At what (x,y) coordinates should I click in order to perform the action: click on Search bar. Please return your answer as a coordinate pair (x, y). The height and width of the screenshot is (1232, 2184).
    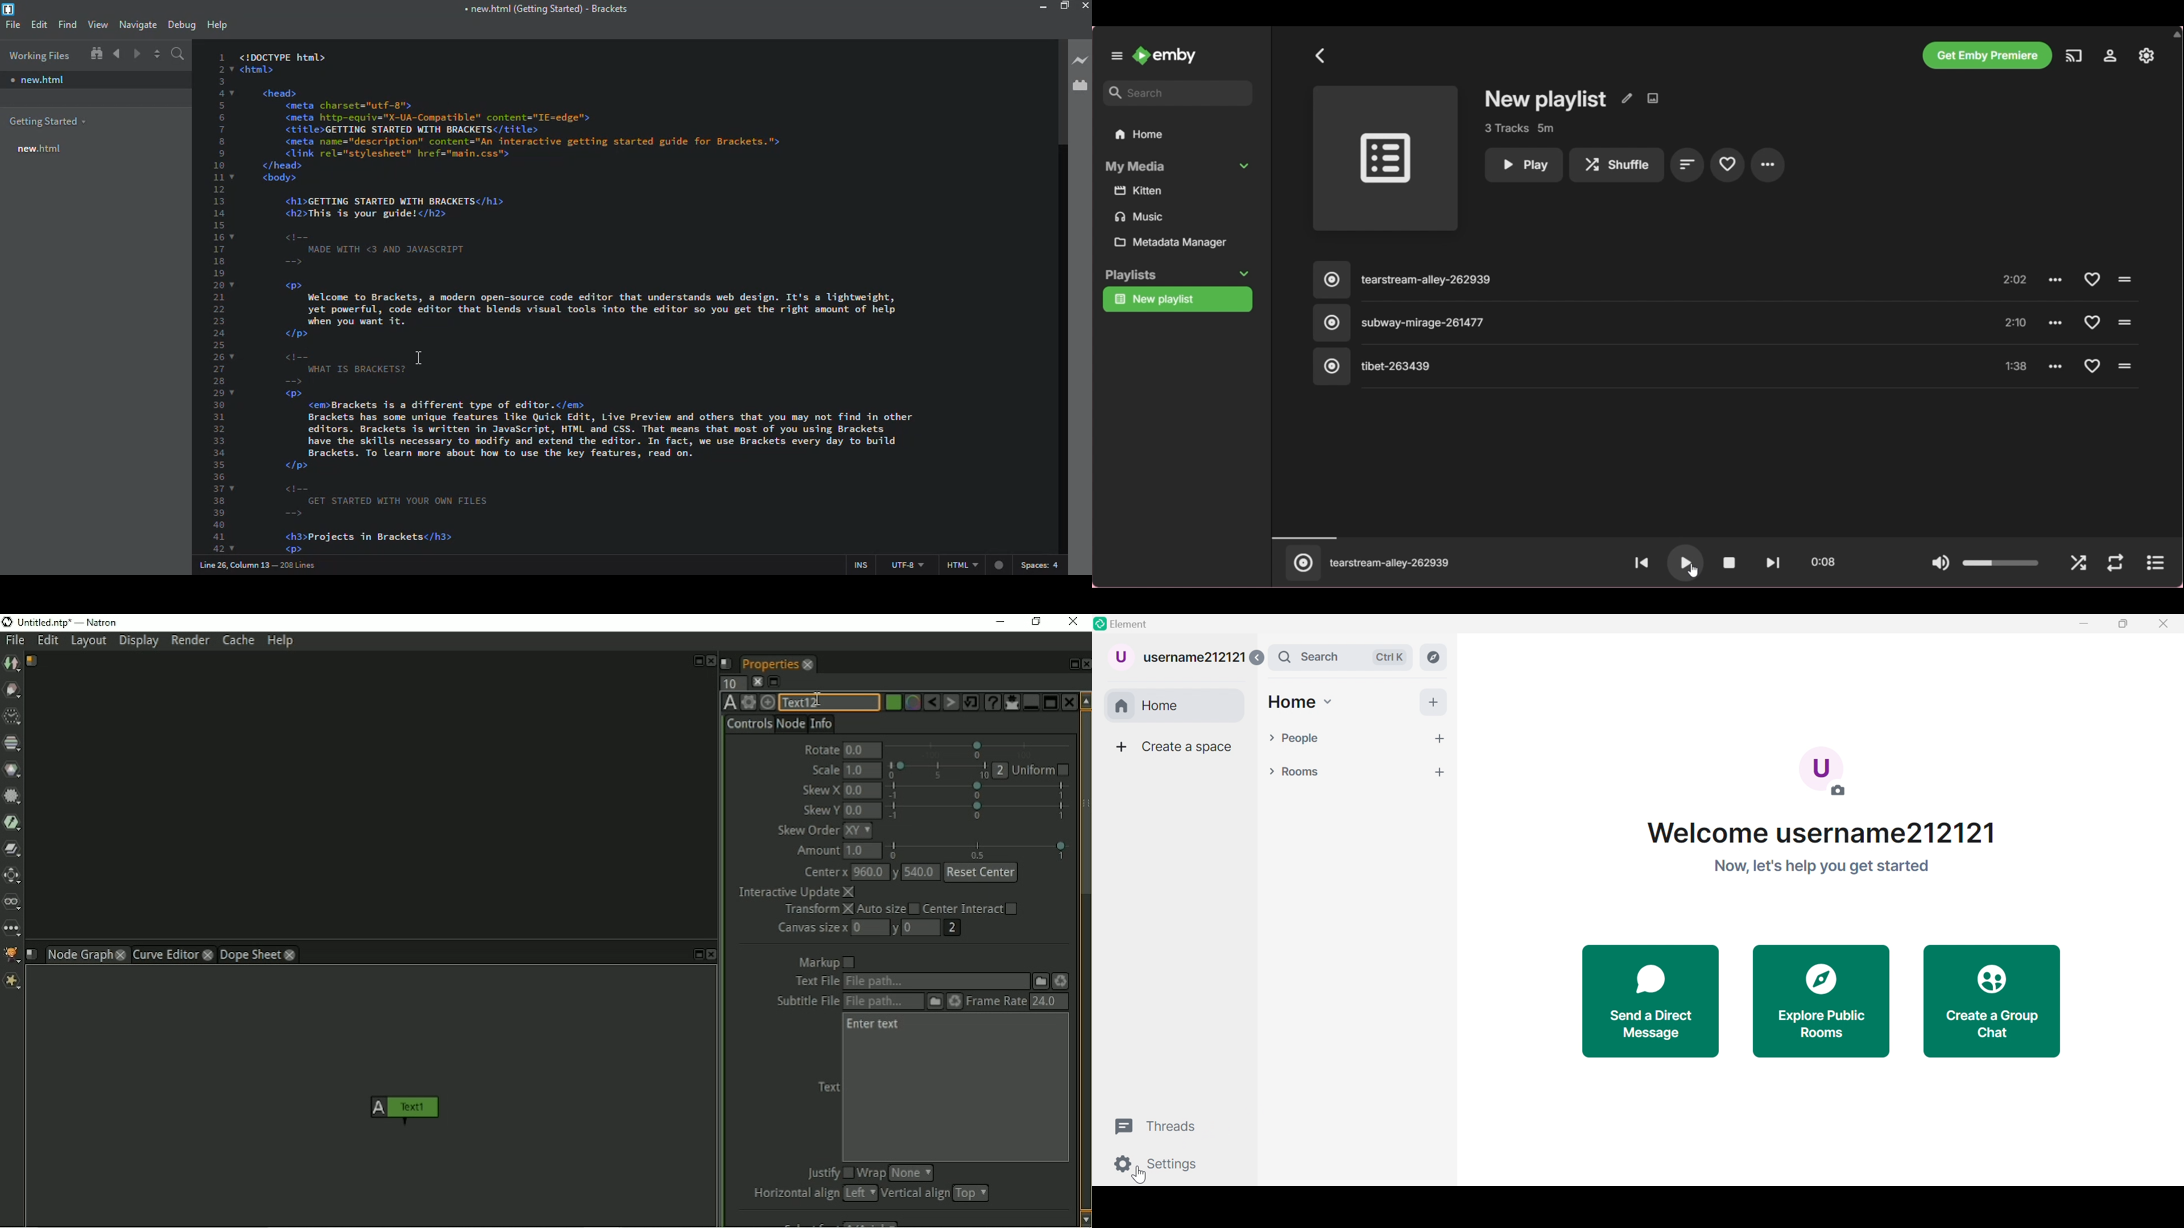
    Looking at the image, I should click on (1339, 657).